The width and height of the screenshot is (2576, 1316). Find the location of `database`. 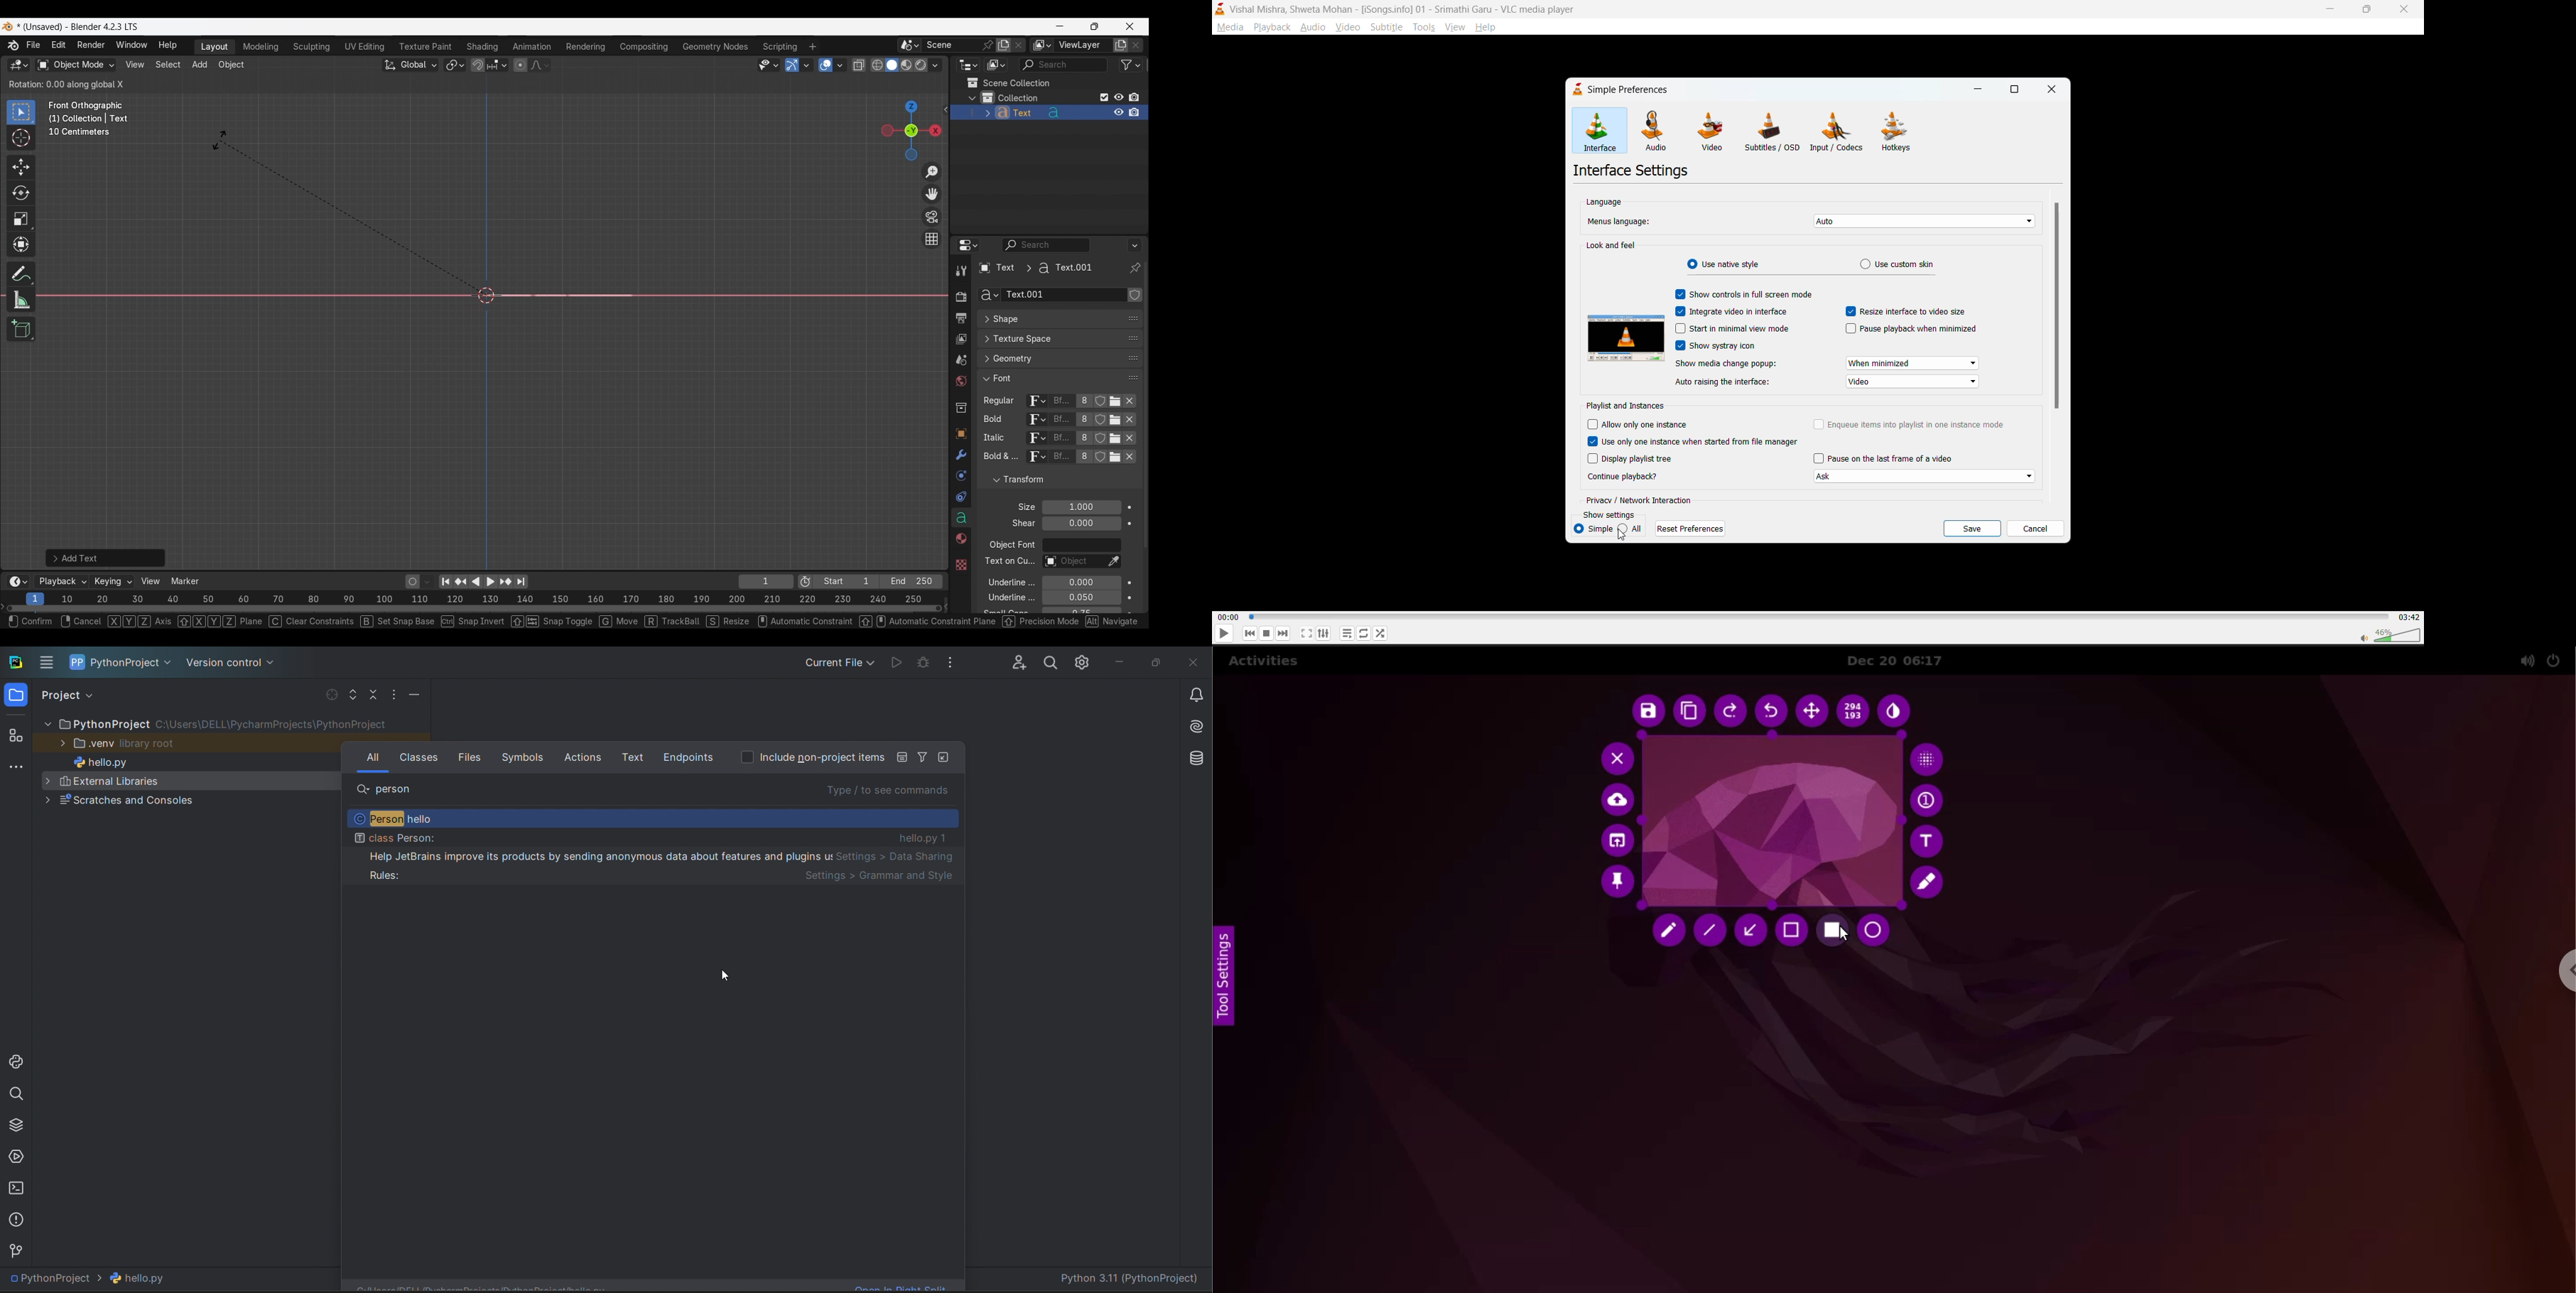

database is located at coordinates (1198, 759).